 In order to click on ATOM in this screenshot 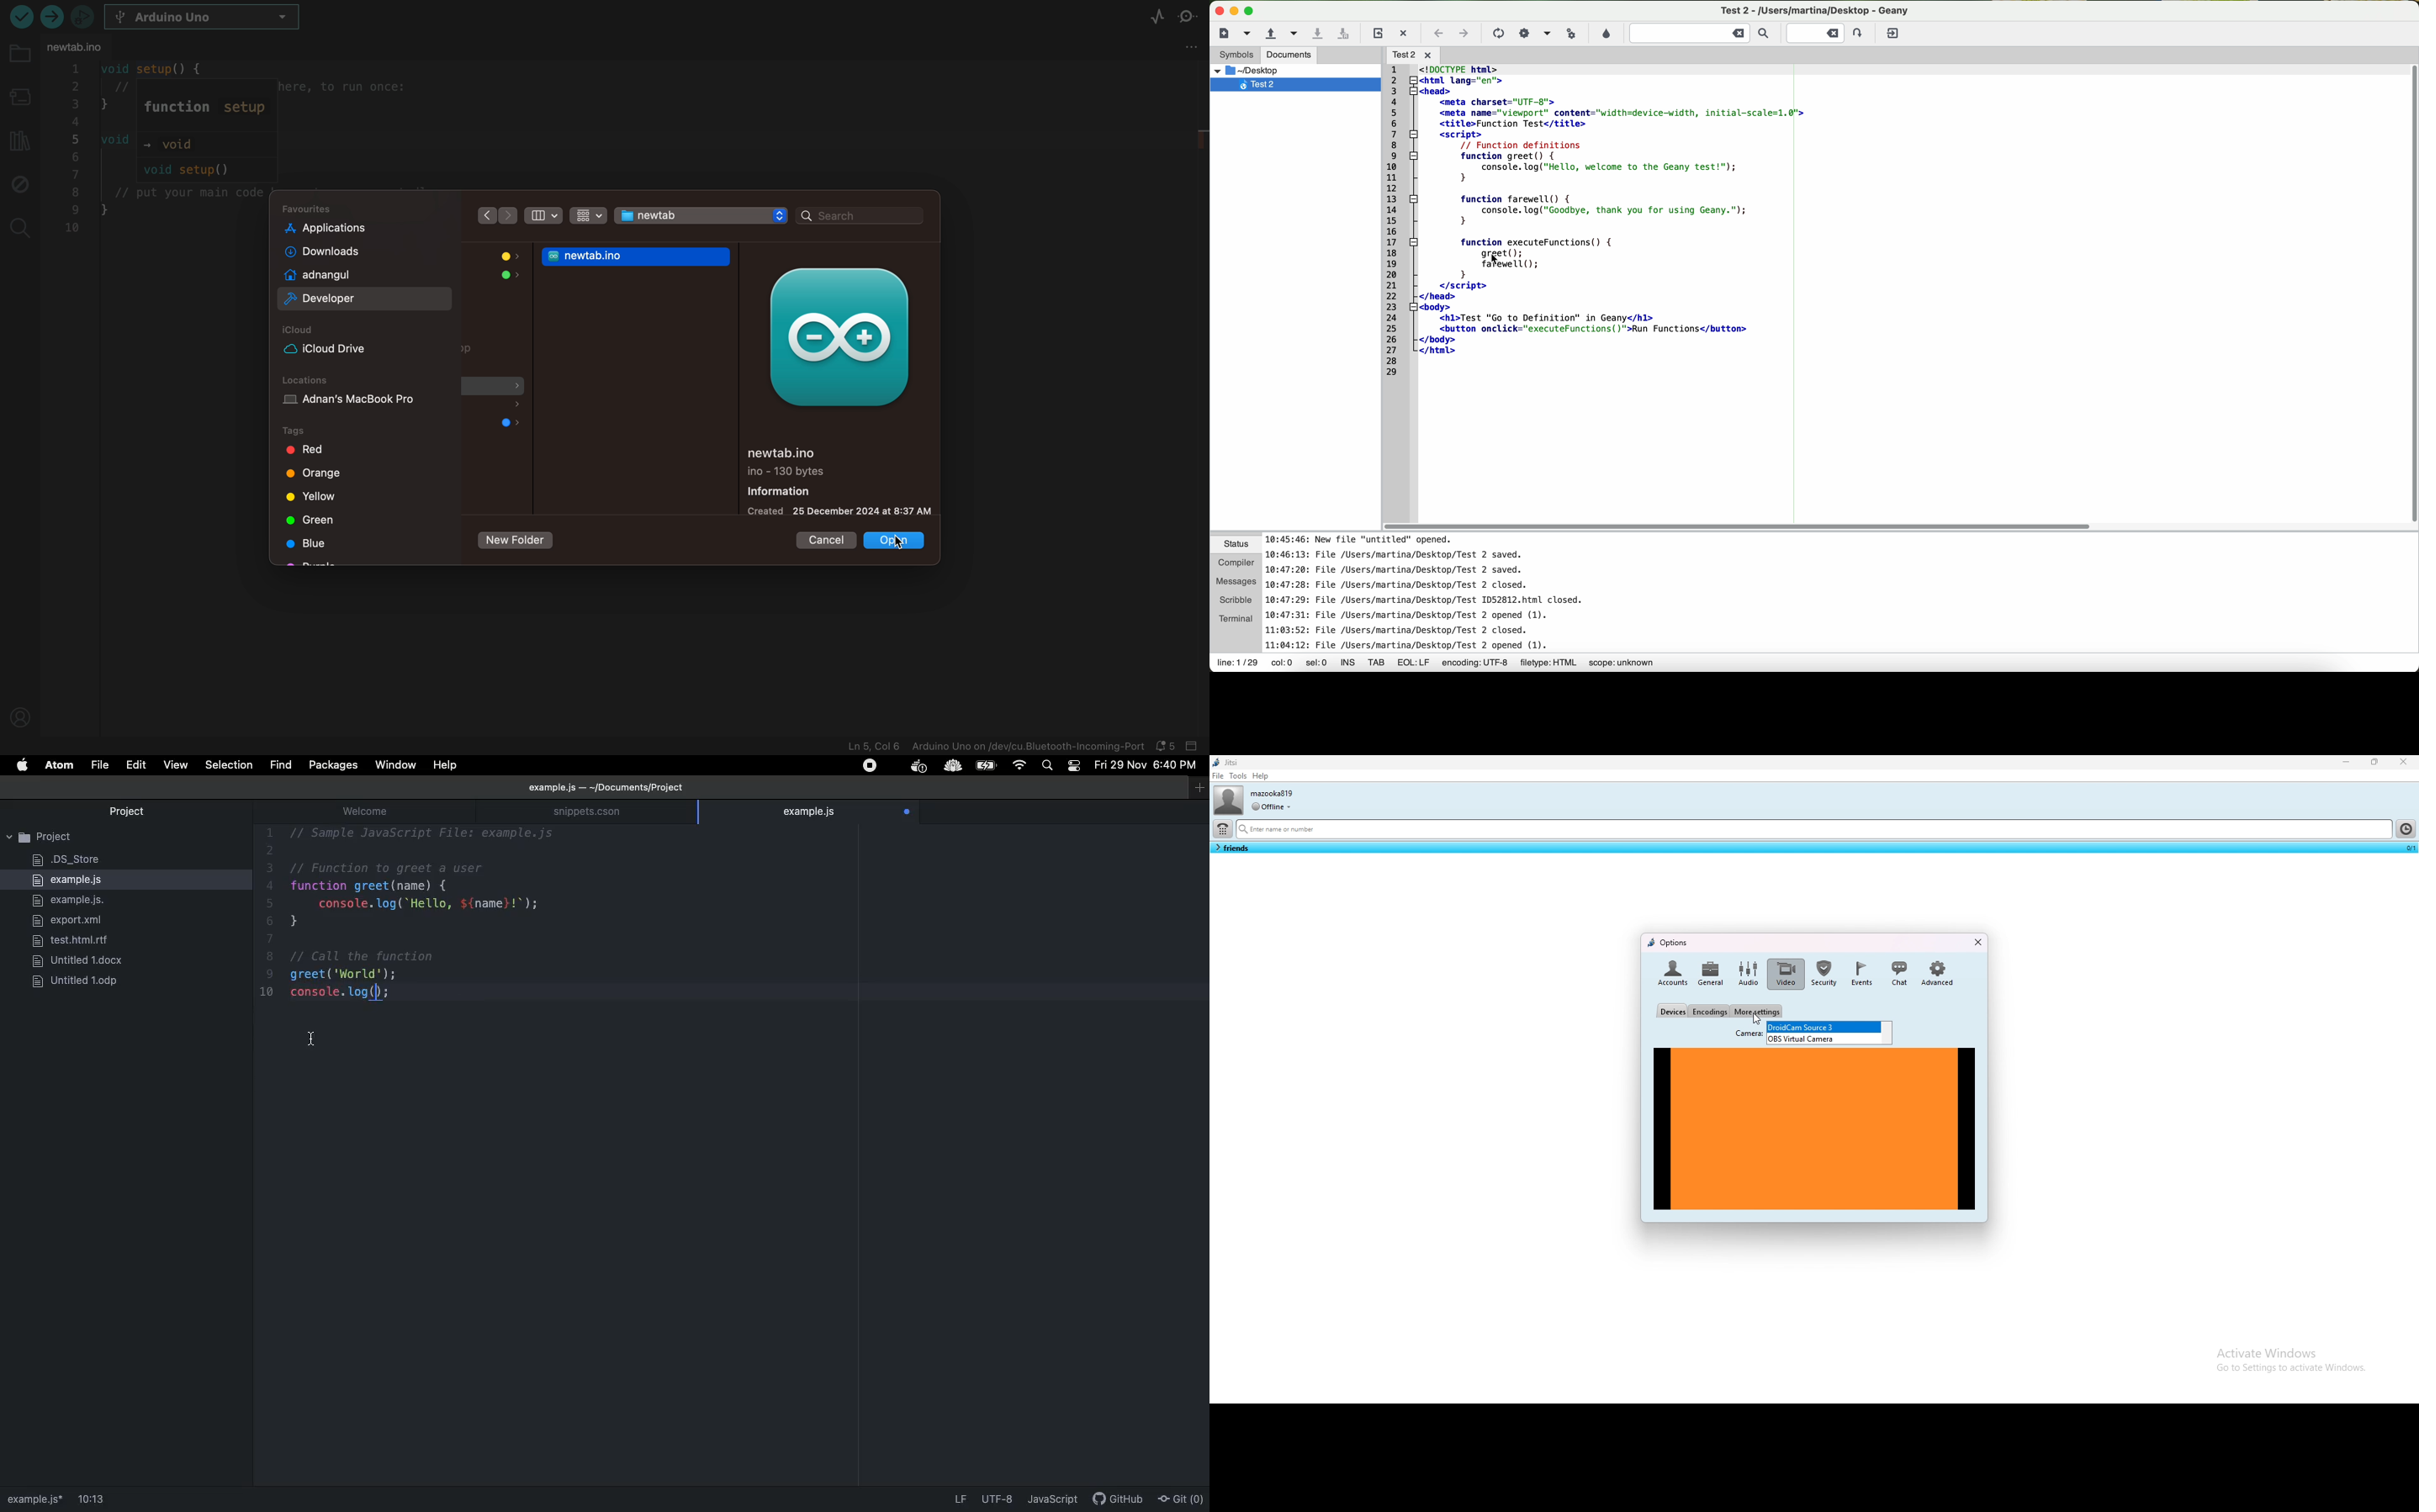, I will do `click(60, 765)`.